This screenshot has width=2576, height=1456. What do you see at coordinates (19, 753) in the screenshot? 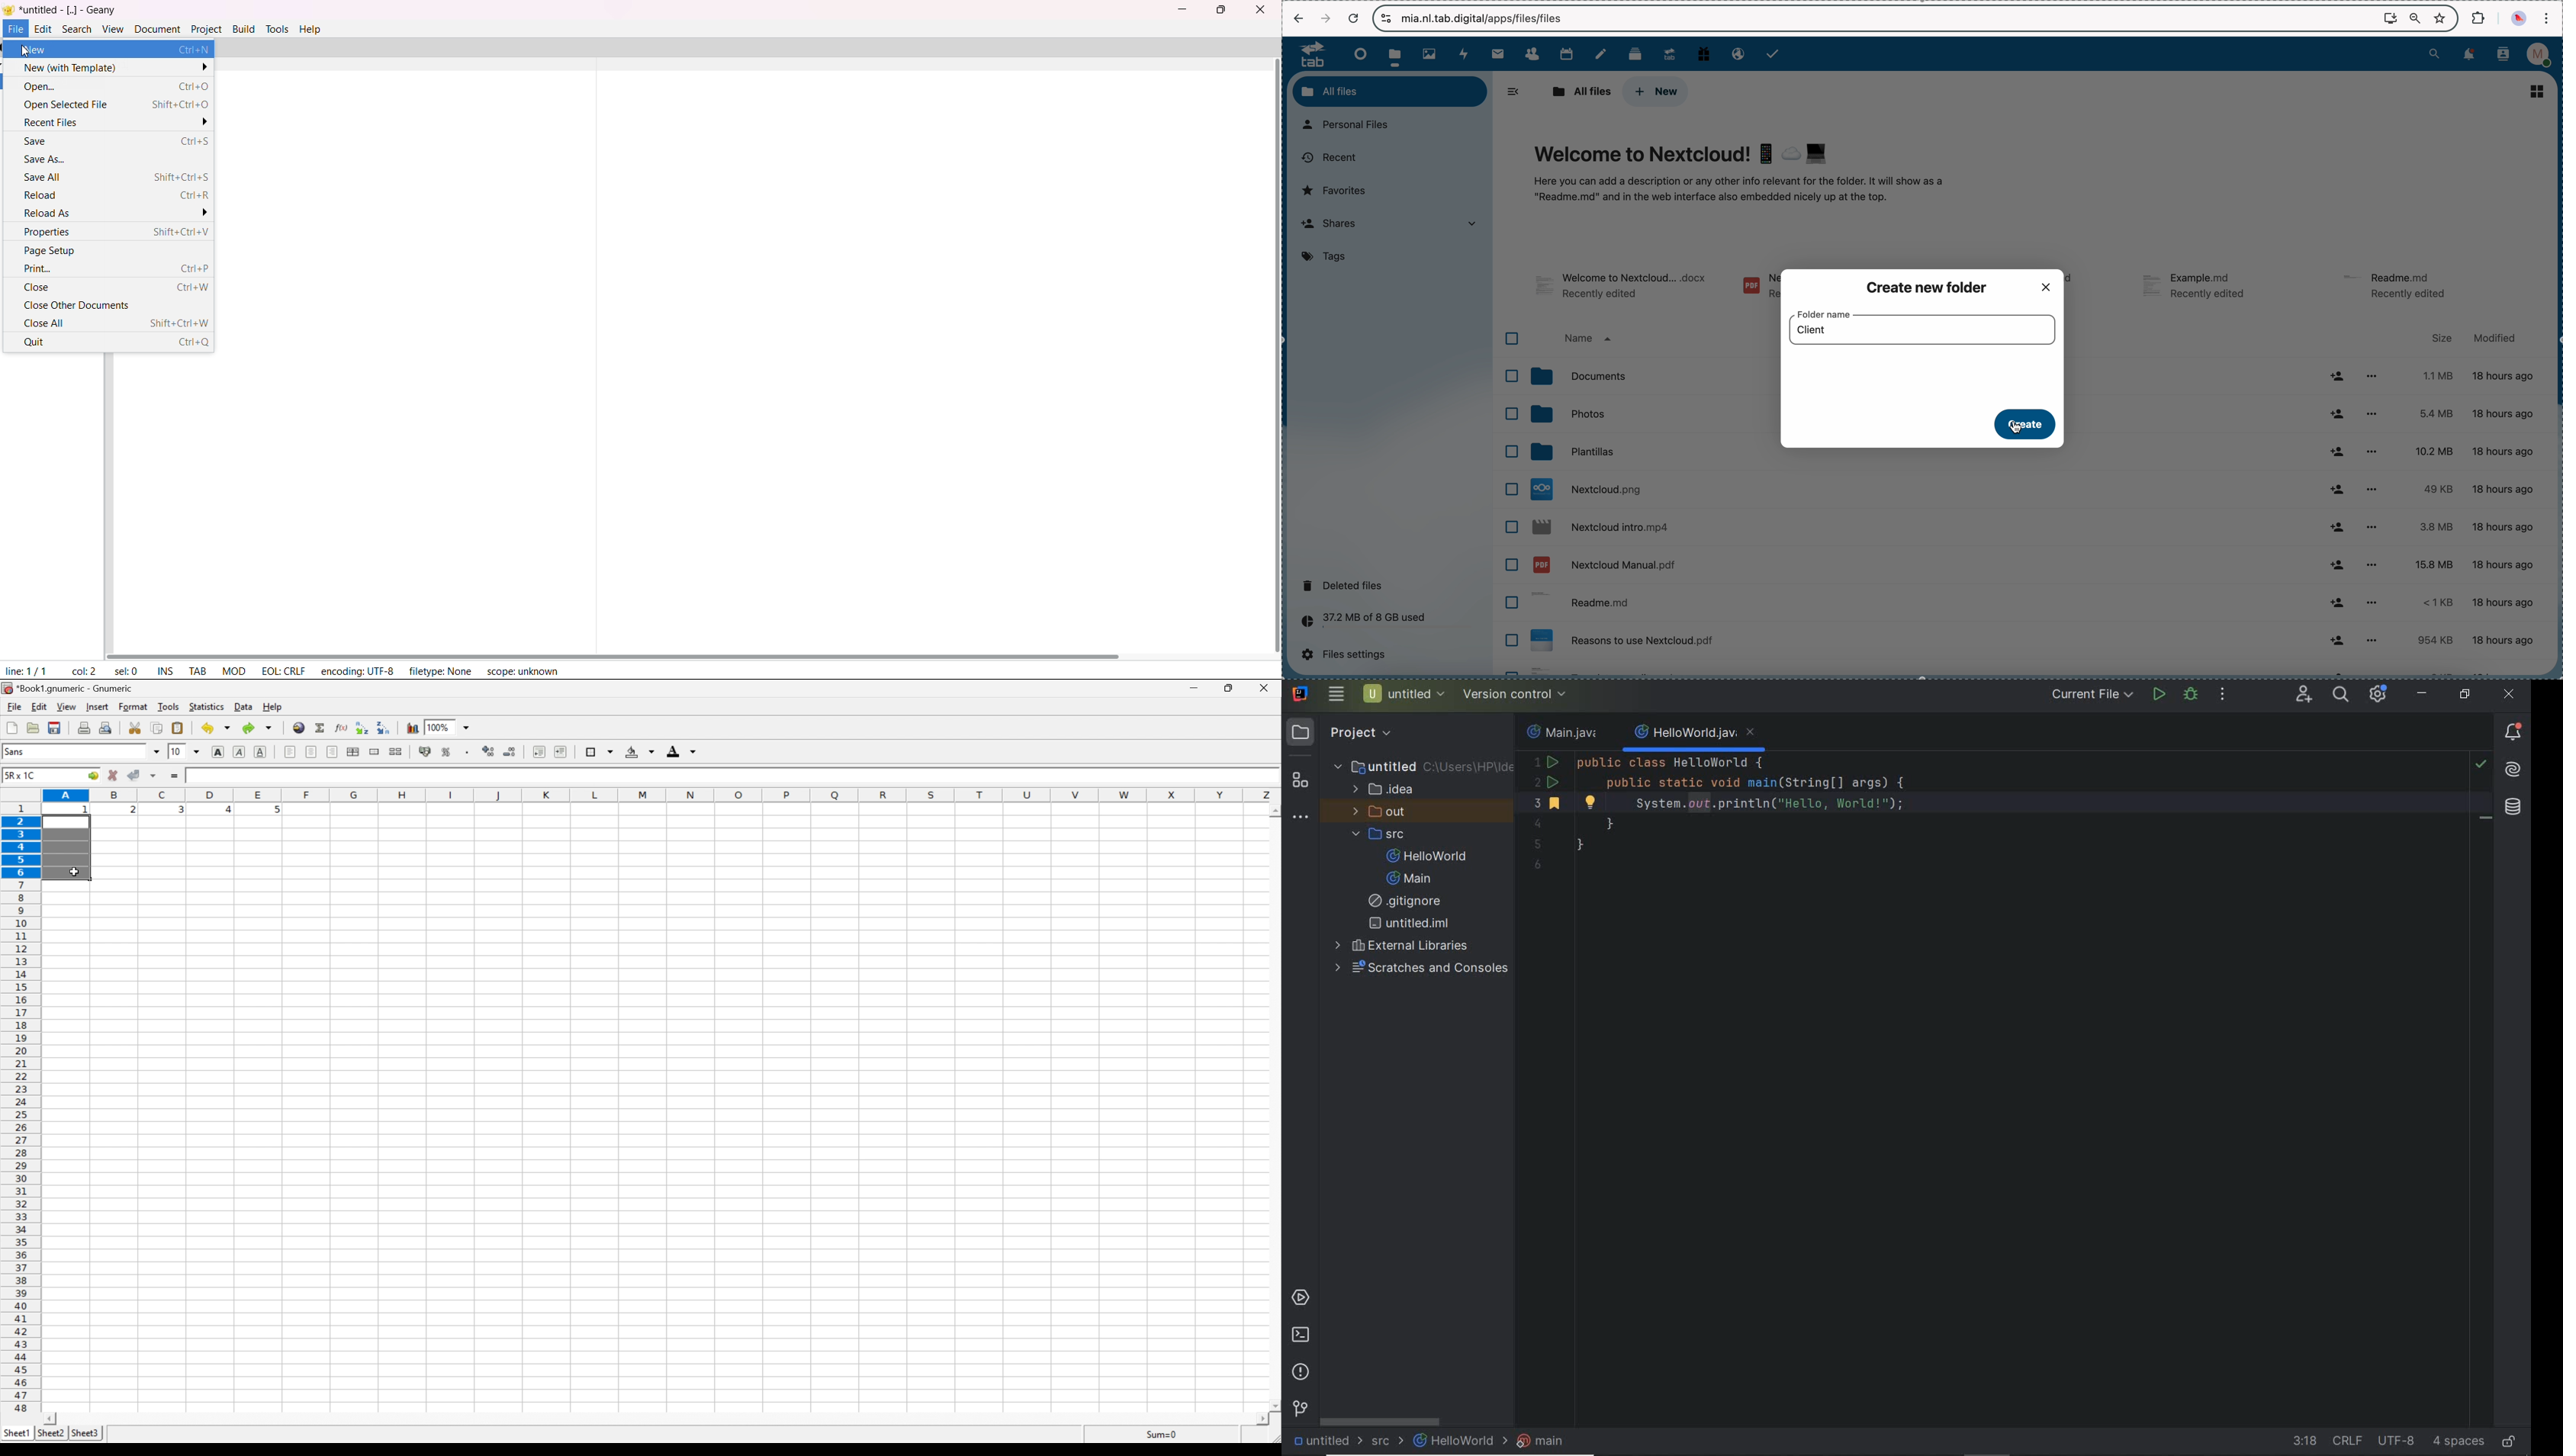
I see `font` at bounding box center [19, 753].